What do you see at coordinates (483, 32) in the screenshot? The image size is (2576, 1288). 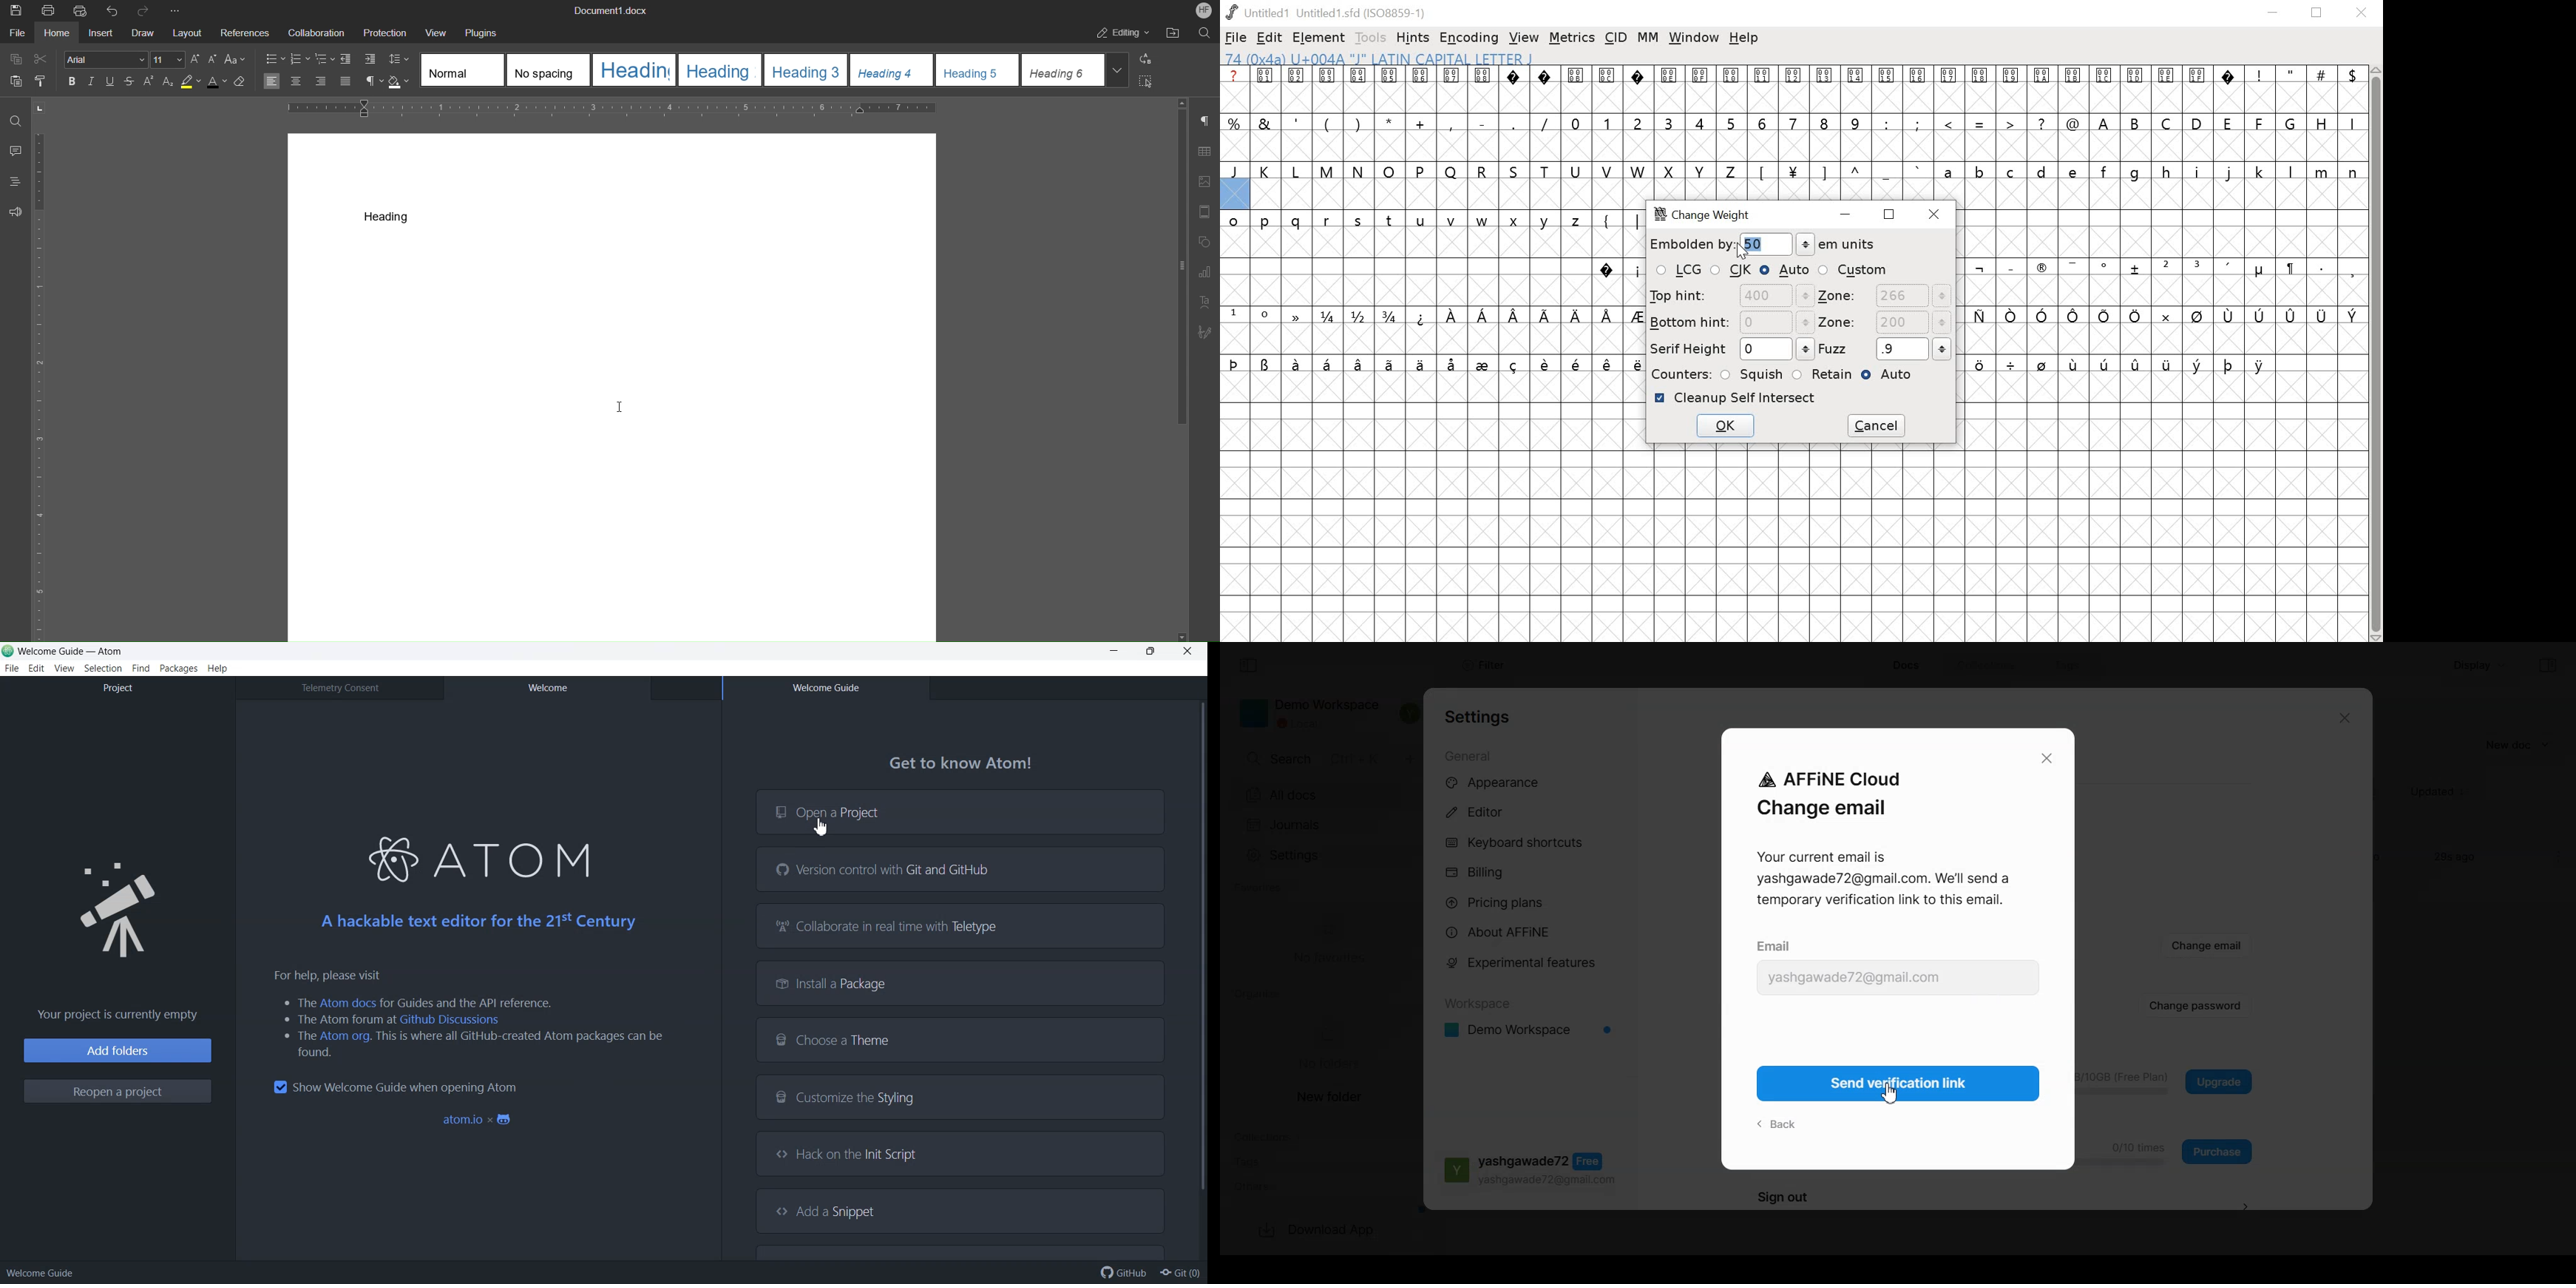 I see `Plugins` at bounding box center [483, 32].